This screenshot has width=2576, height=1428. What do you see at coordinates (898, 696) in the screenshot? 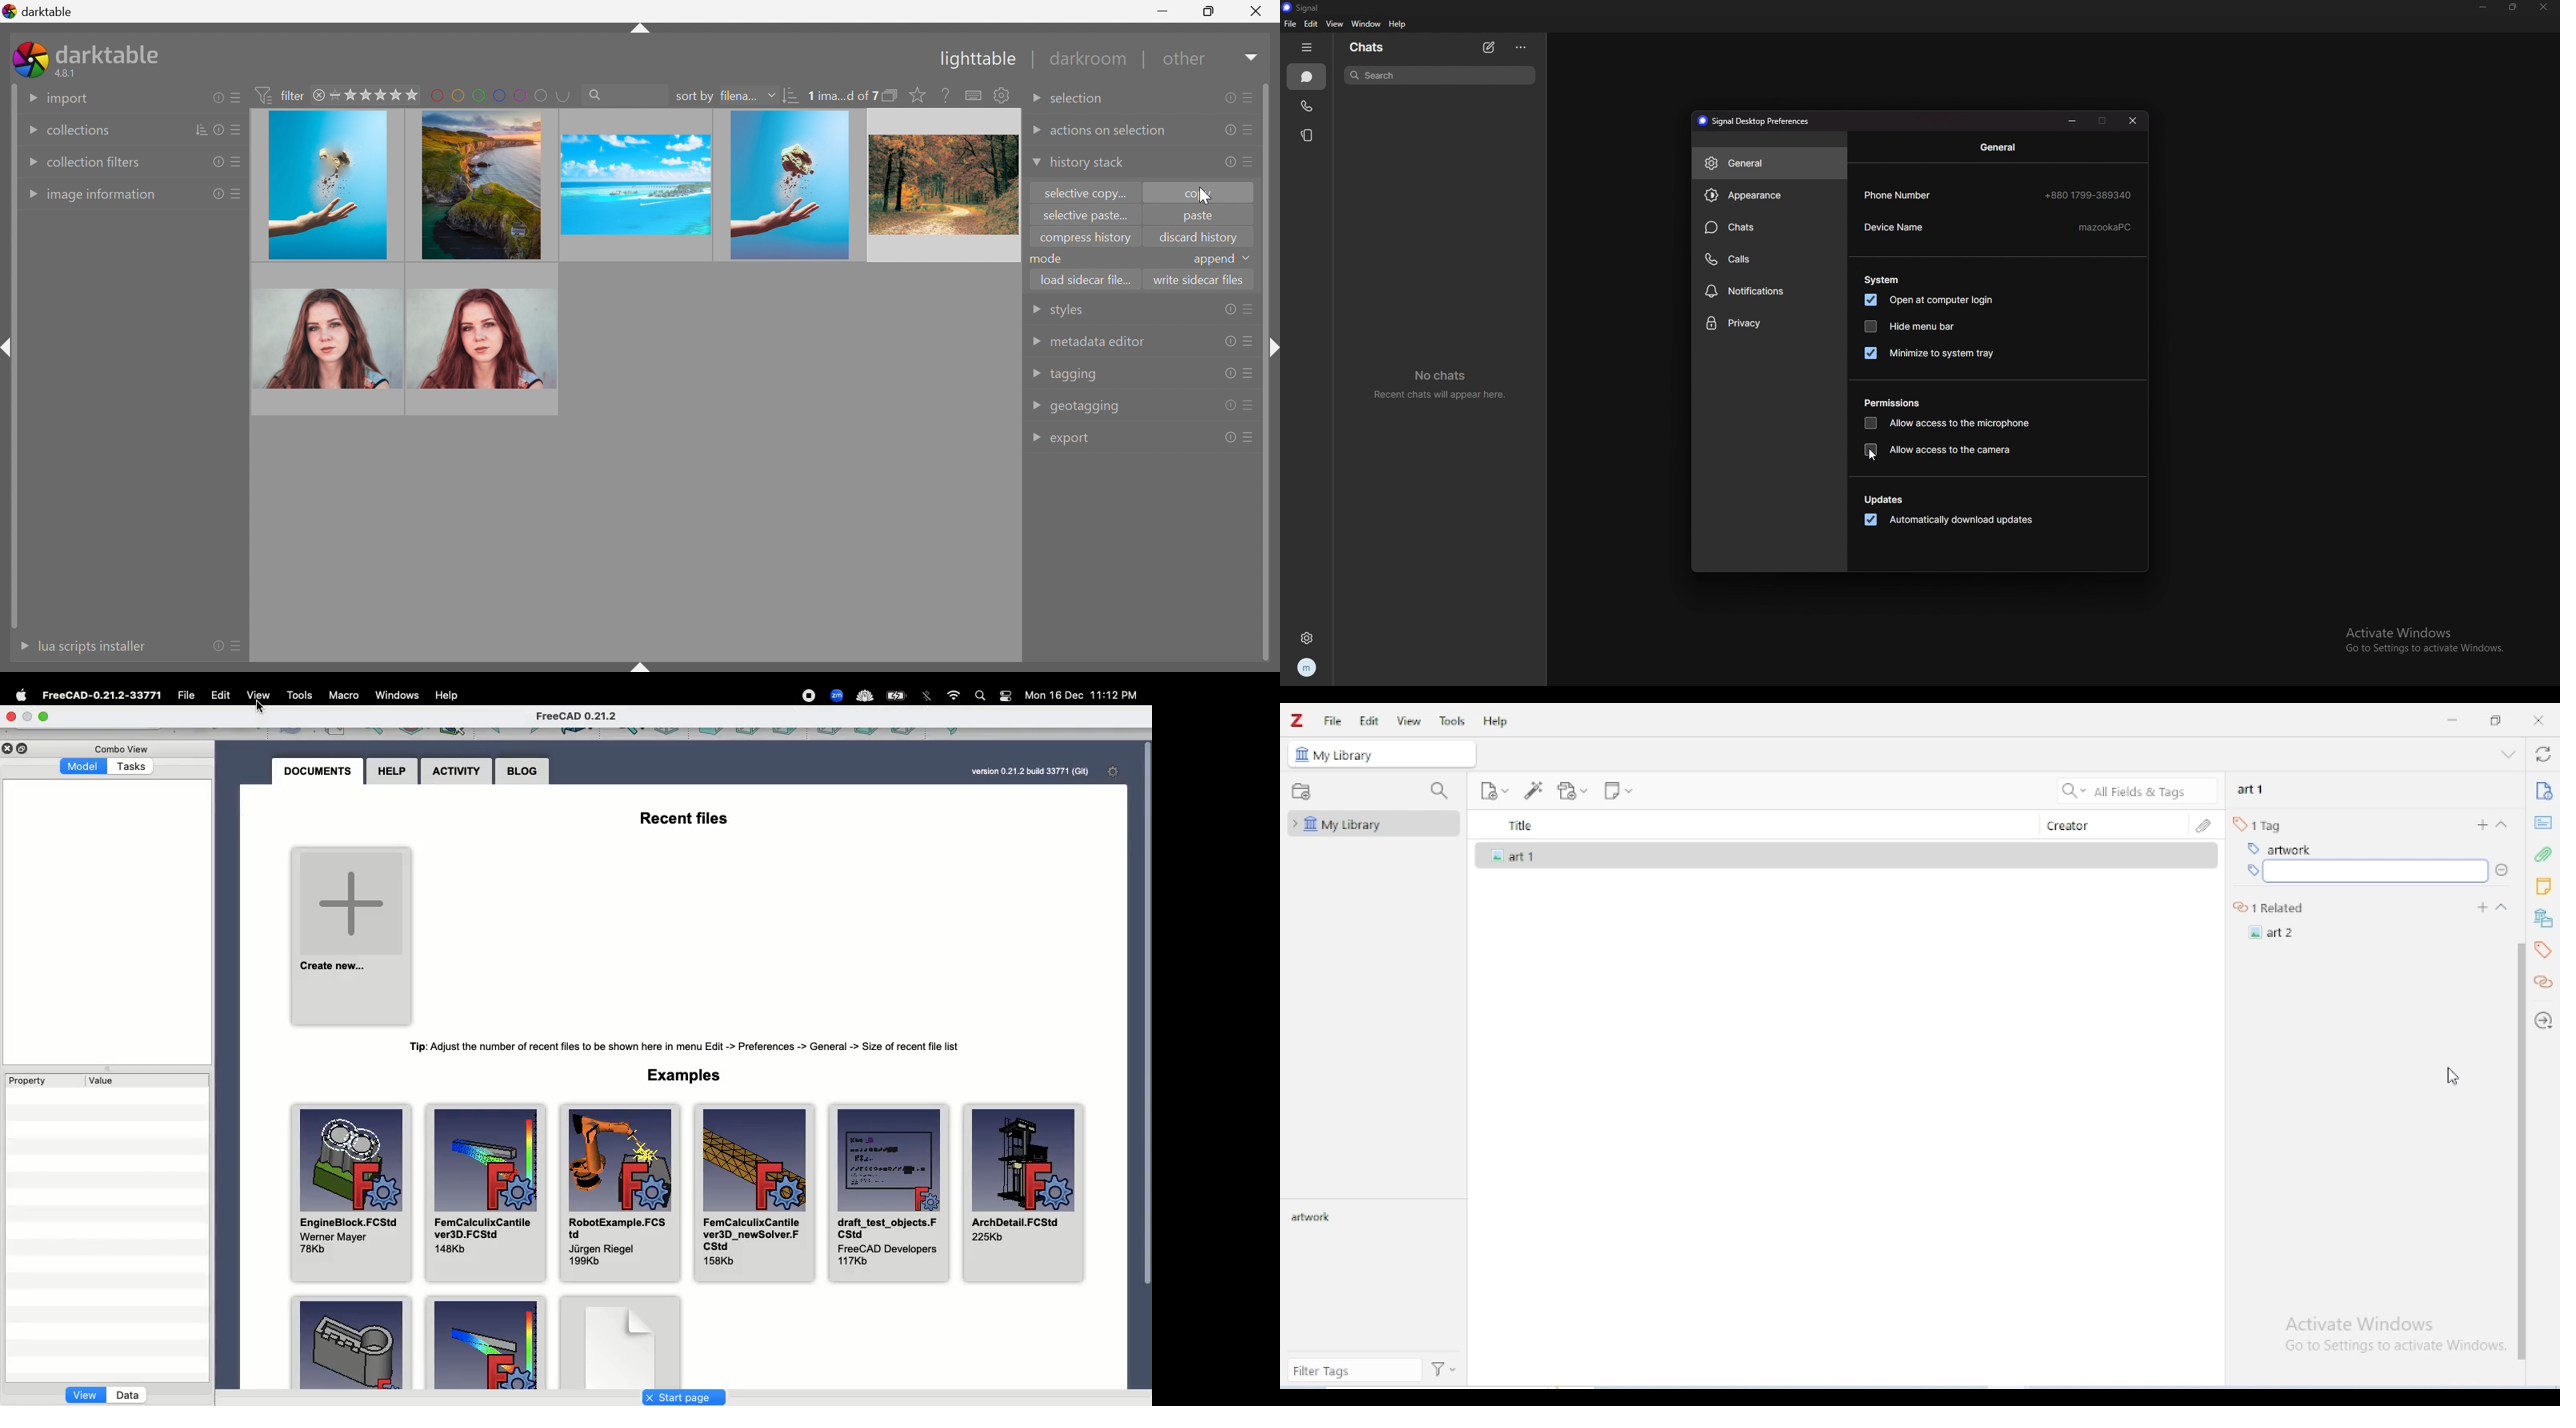
I see `Charge` at bounding box center [898, 696].